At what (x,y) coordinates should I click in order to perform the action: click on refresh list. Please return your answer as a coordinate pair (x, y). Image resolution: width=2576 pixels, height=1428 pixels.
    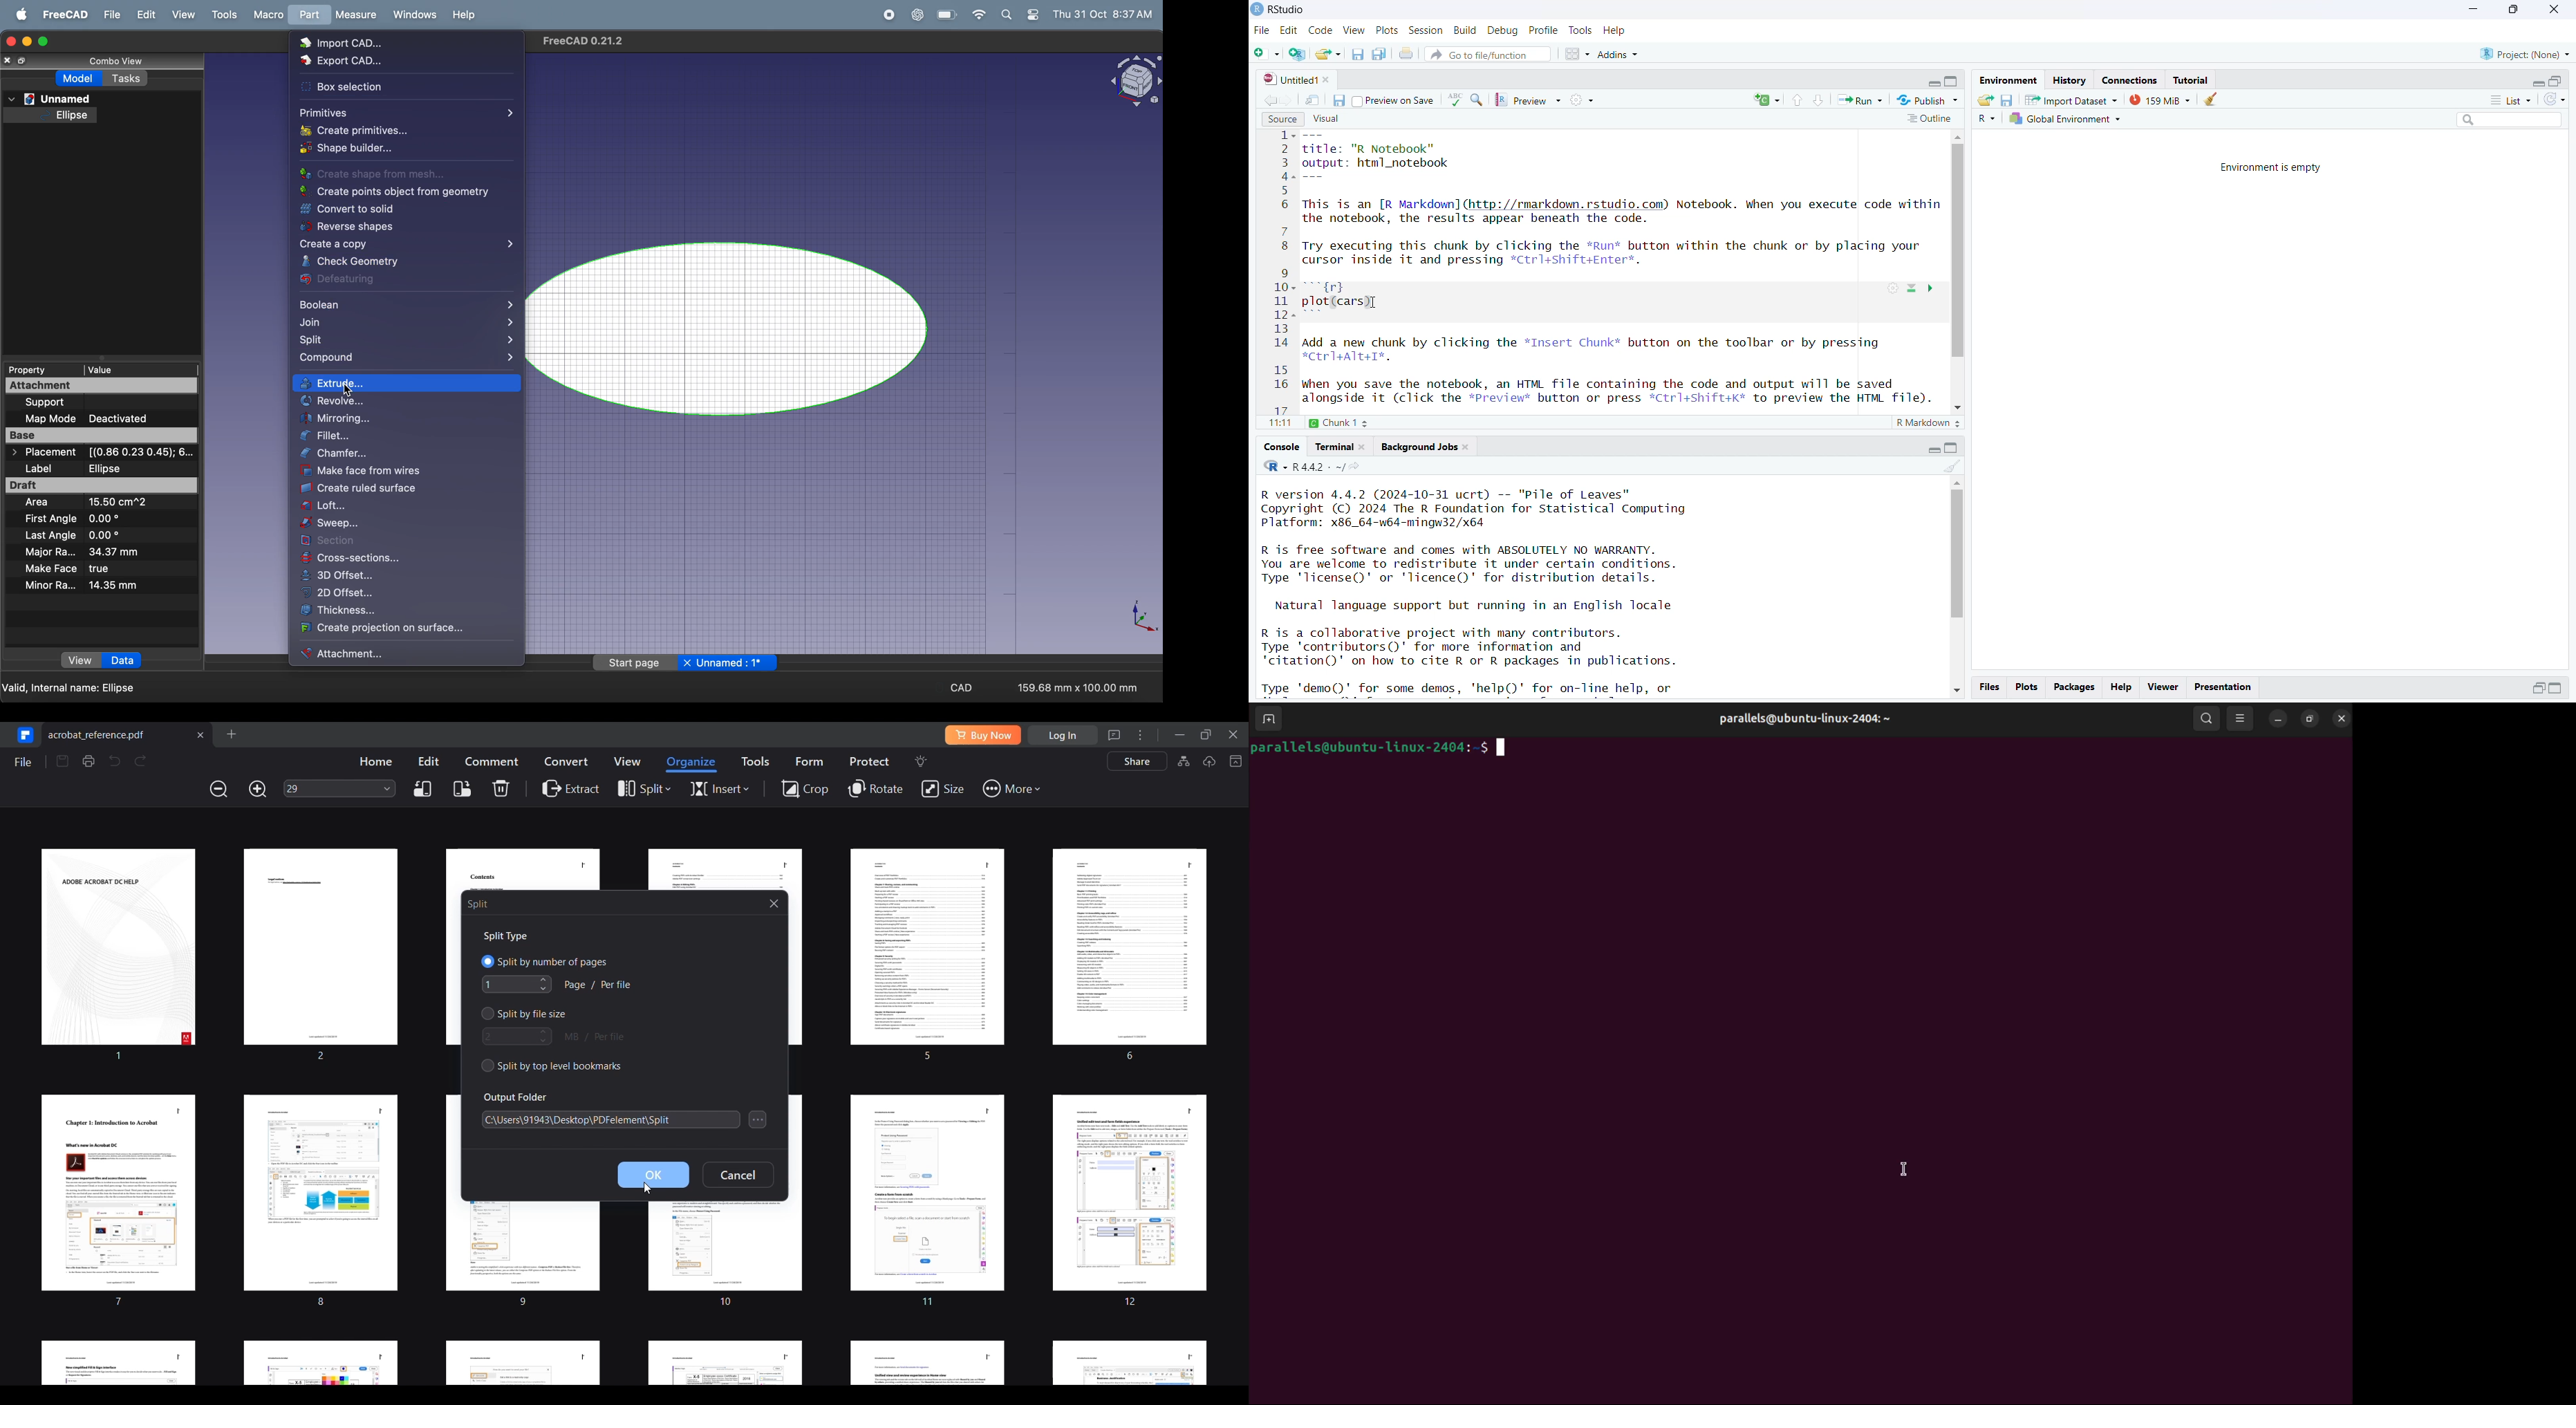
    Looking at the image, I should click on (2554, 100).